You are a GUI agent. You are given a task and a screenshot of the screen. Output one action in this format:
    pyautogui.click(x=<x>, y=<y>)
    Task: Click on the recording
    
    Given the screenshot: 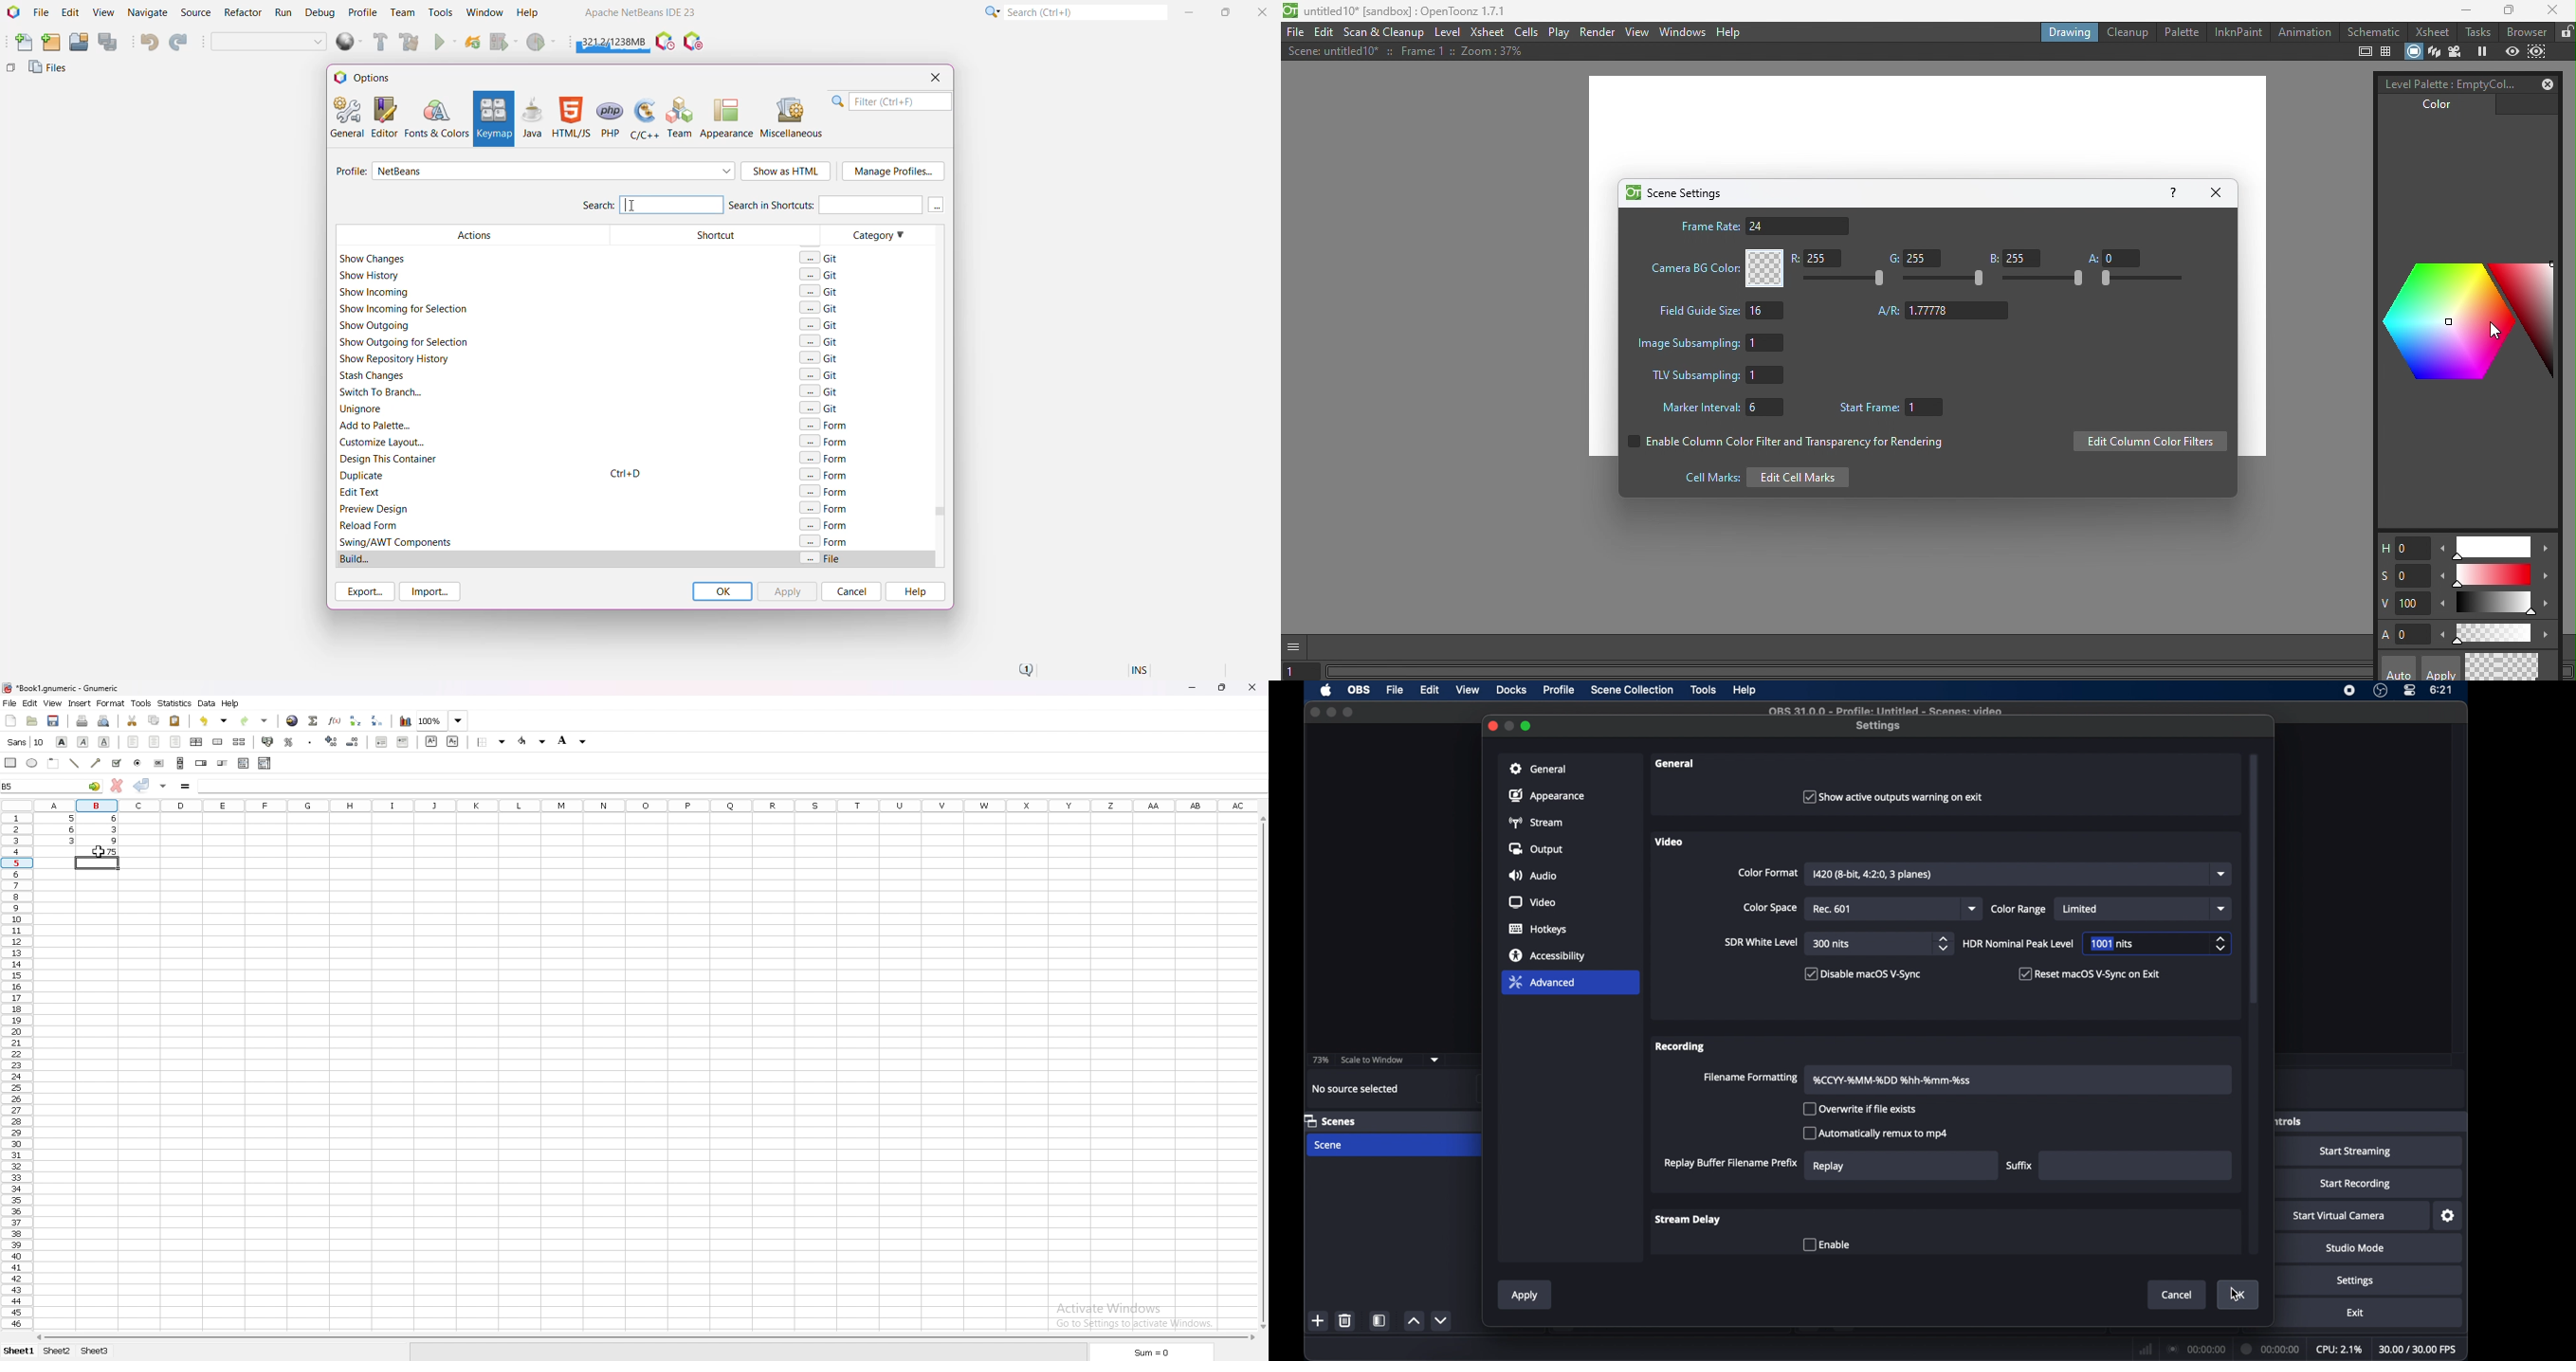 What is the action you would take?
    pyautogui.click(x=1681, y=1047)
    